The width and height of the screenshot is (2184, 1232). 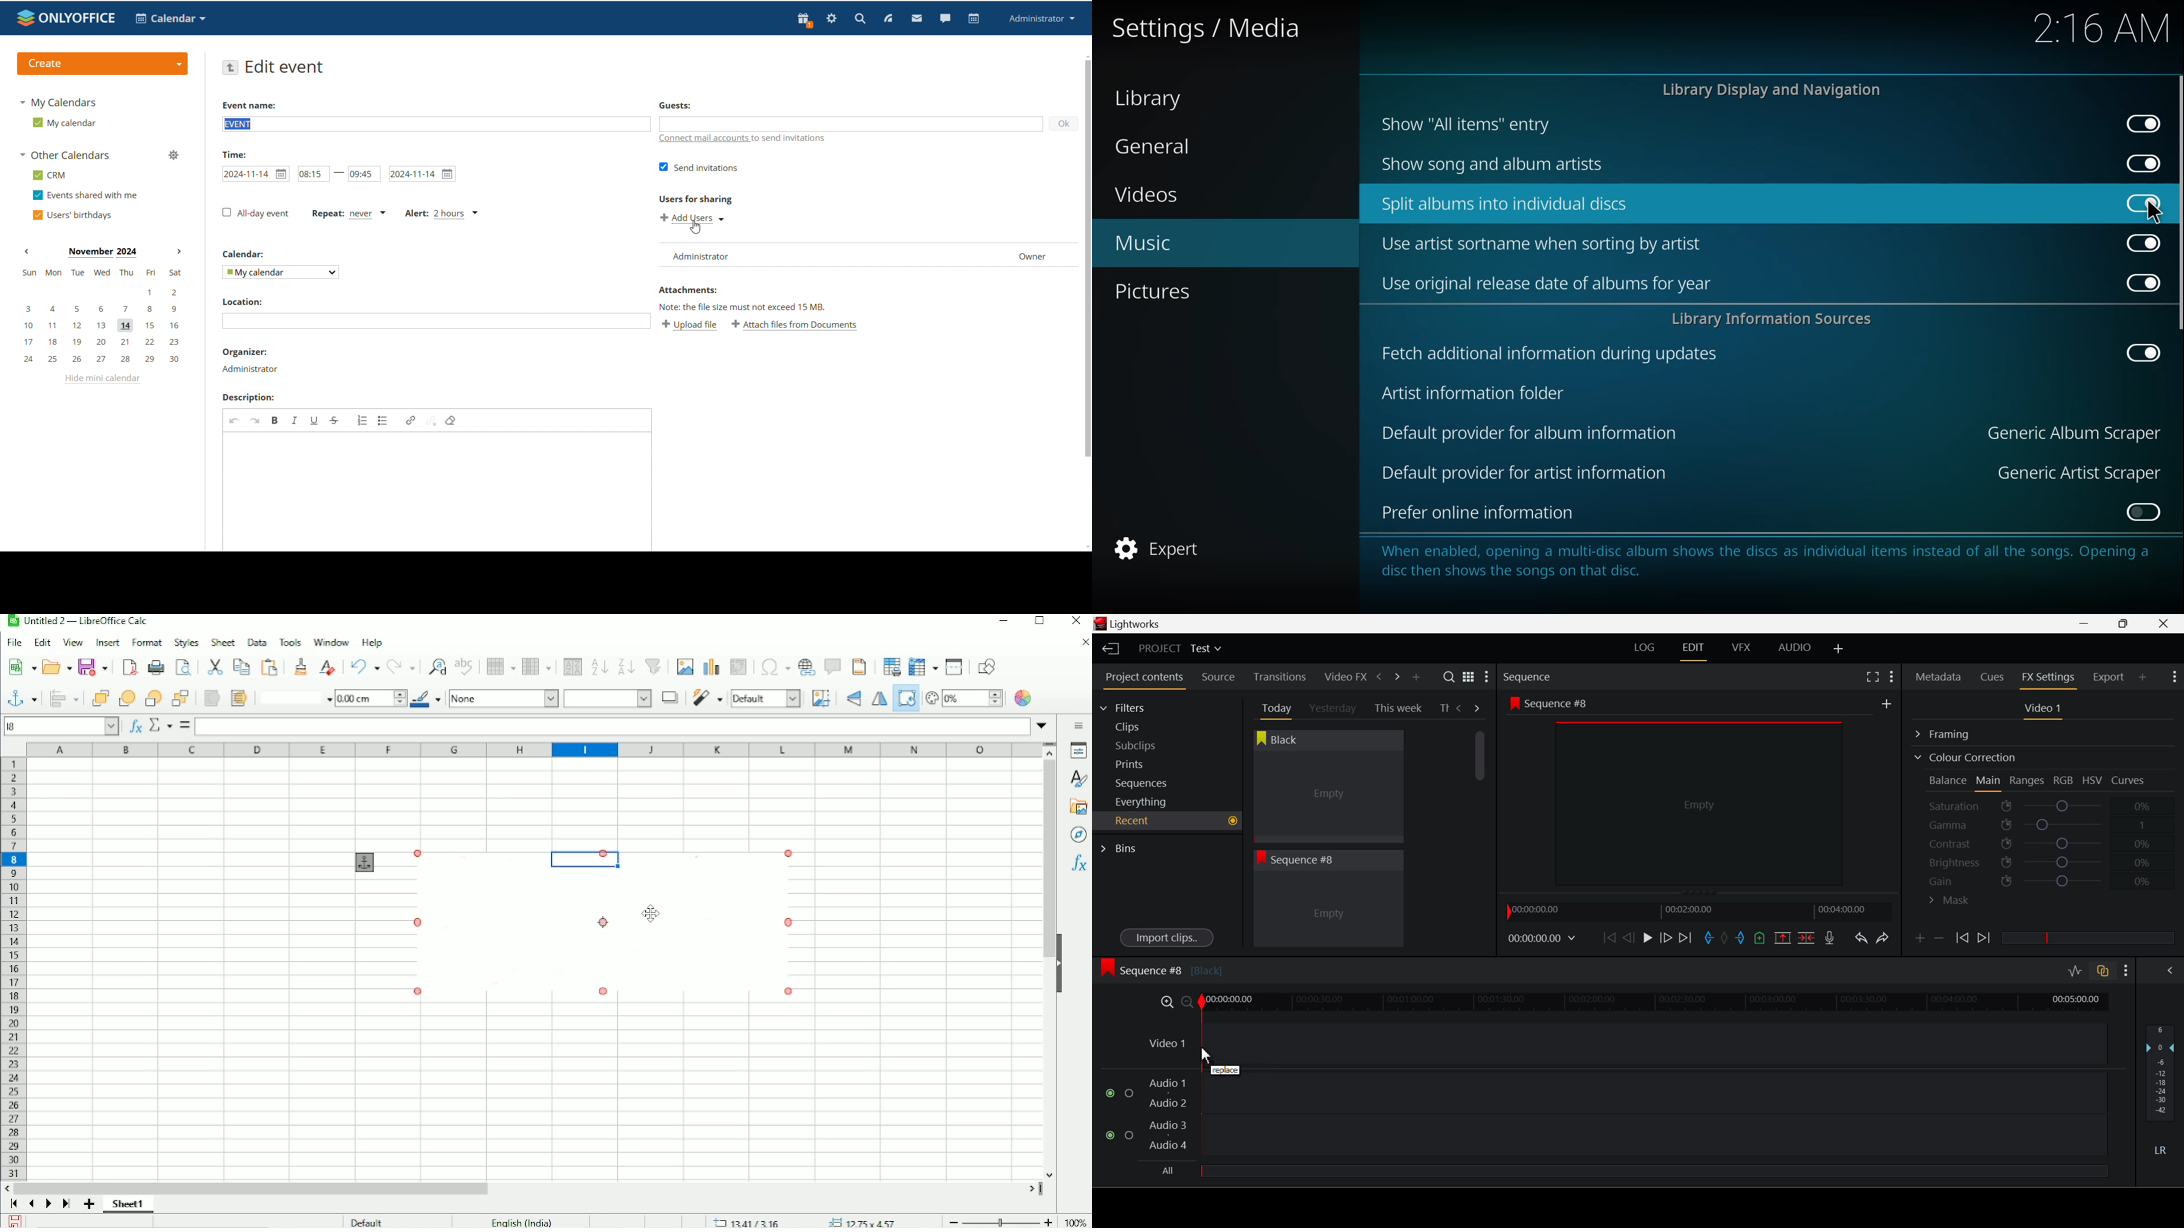 What do you see at coordinates (822, 698) in the screenshot?
I see `Crop image` at bounding box center [822, 698].